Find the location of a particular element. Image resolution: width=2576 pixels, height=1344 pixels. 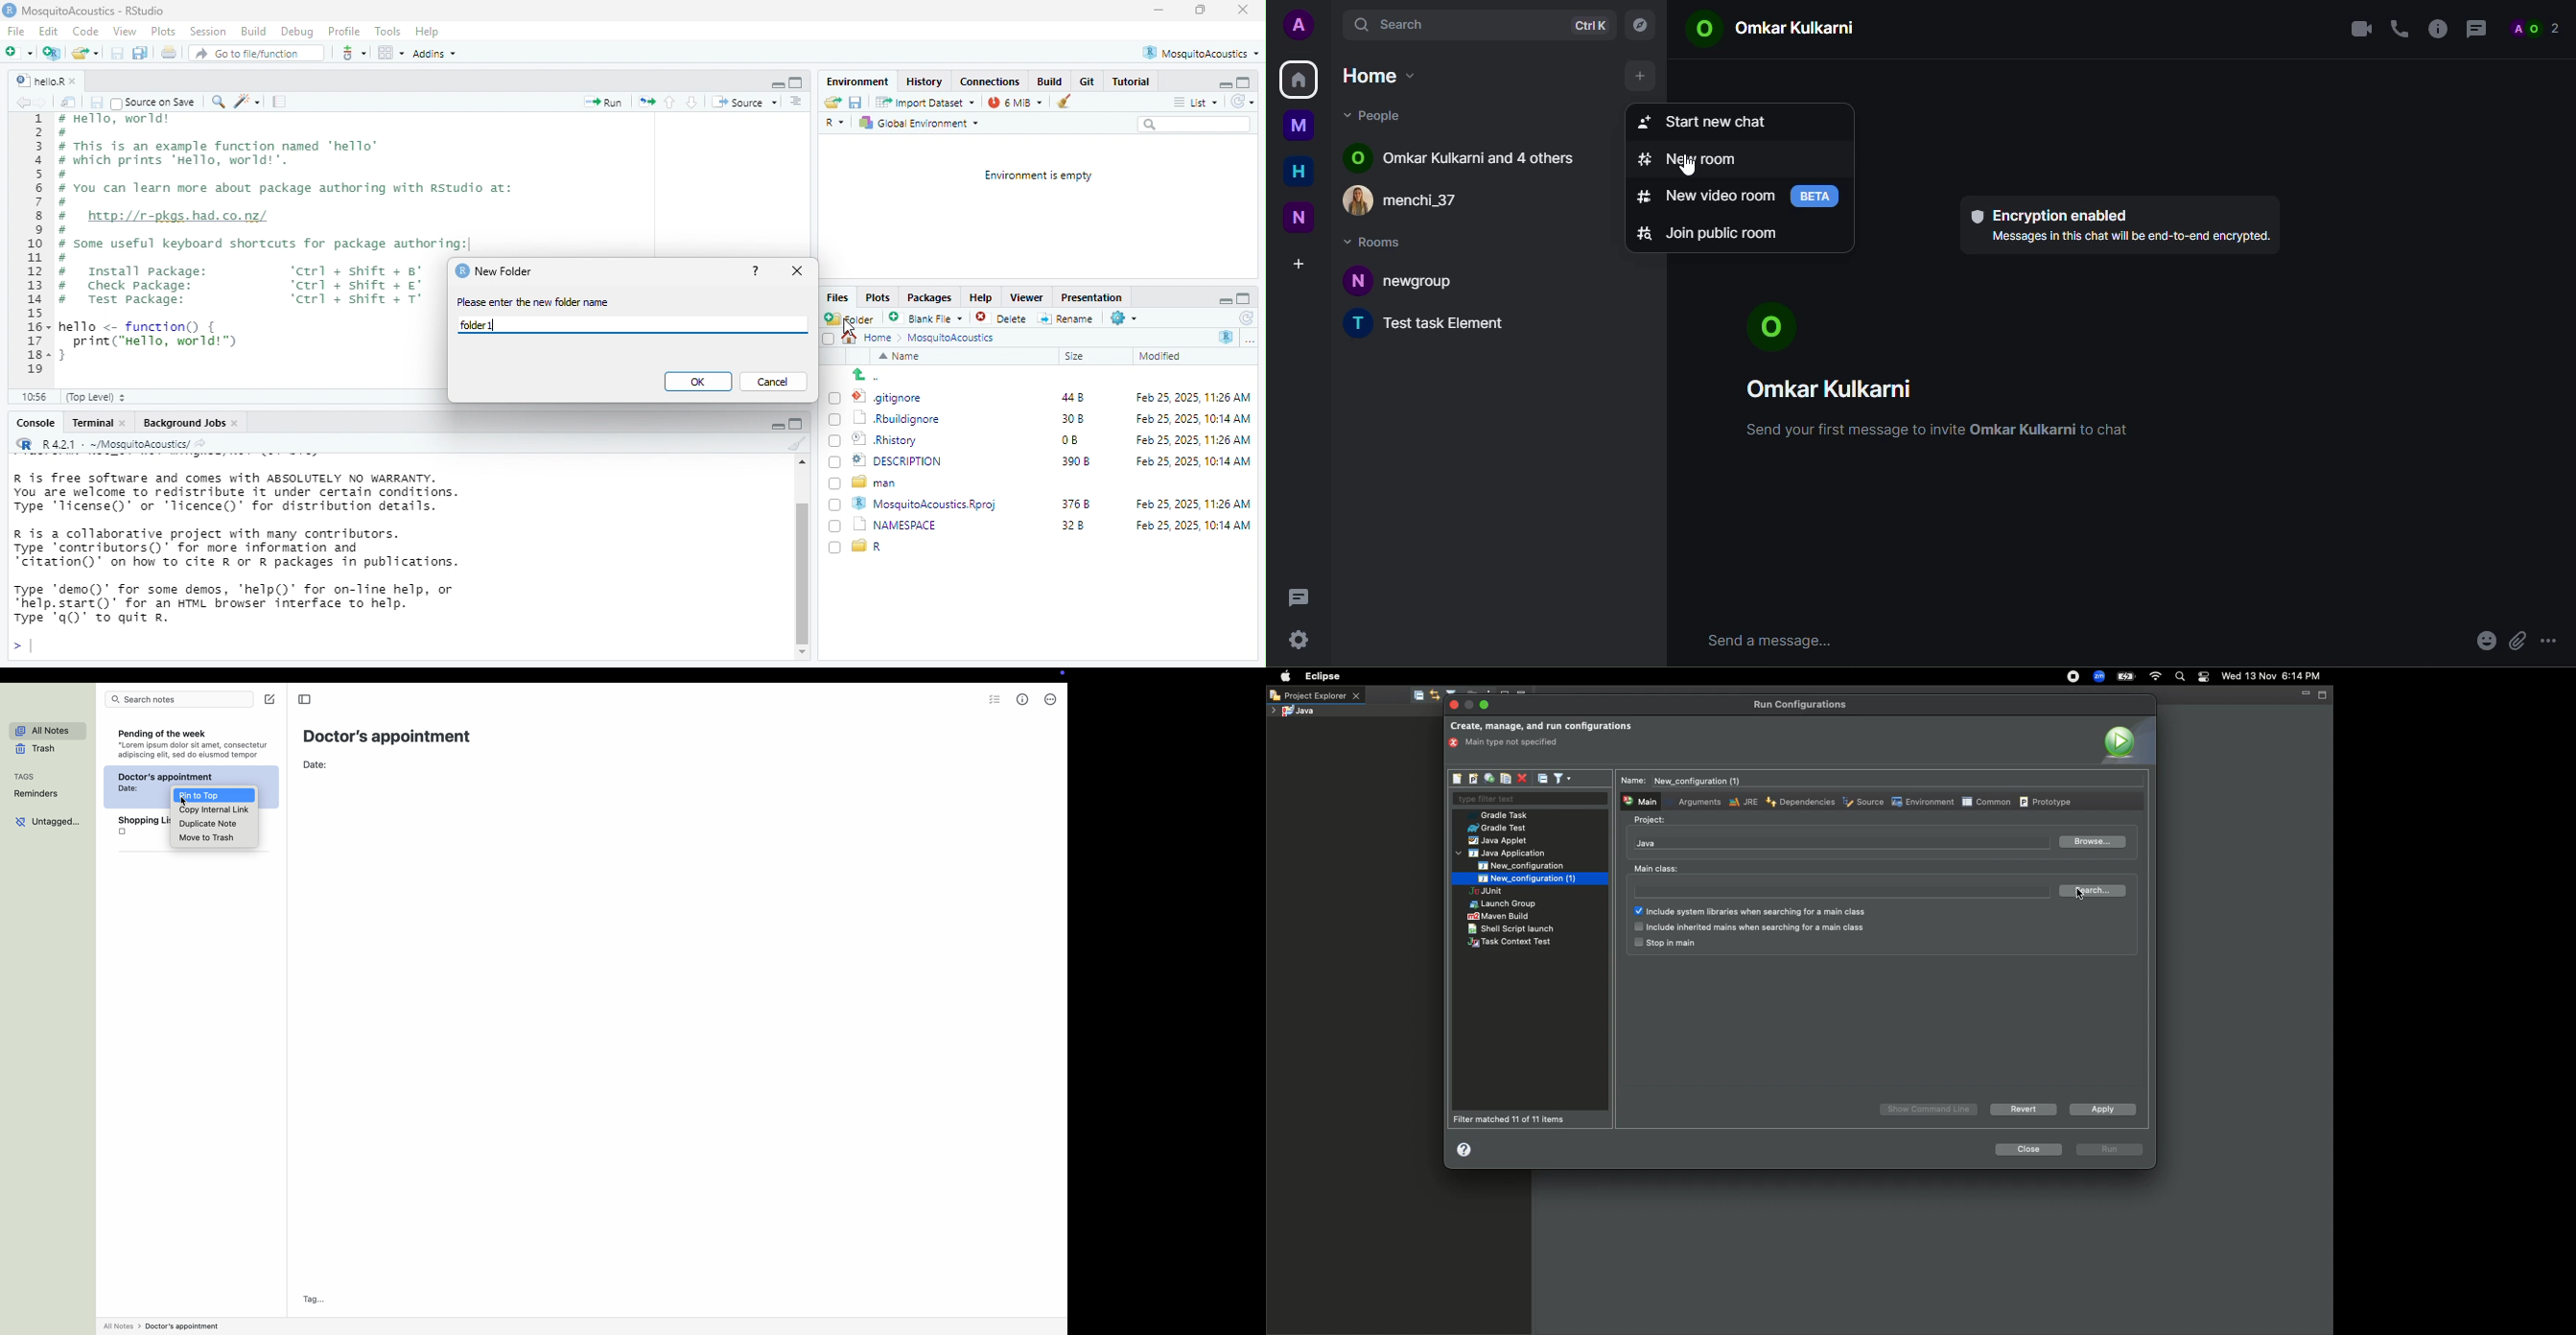

more is located at coordinates (2557, 632).